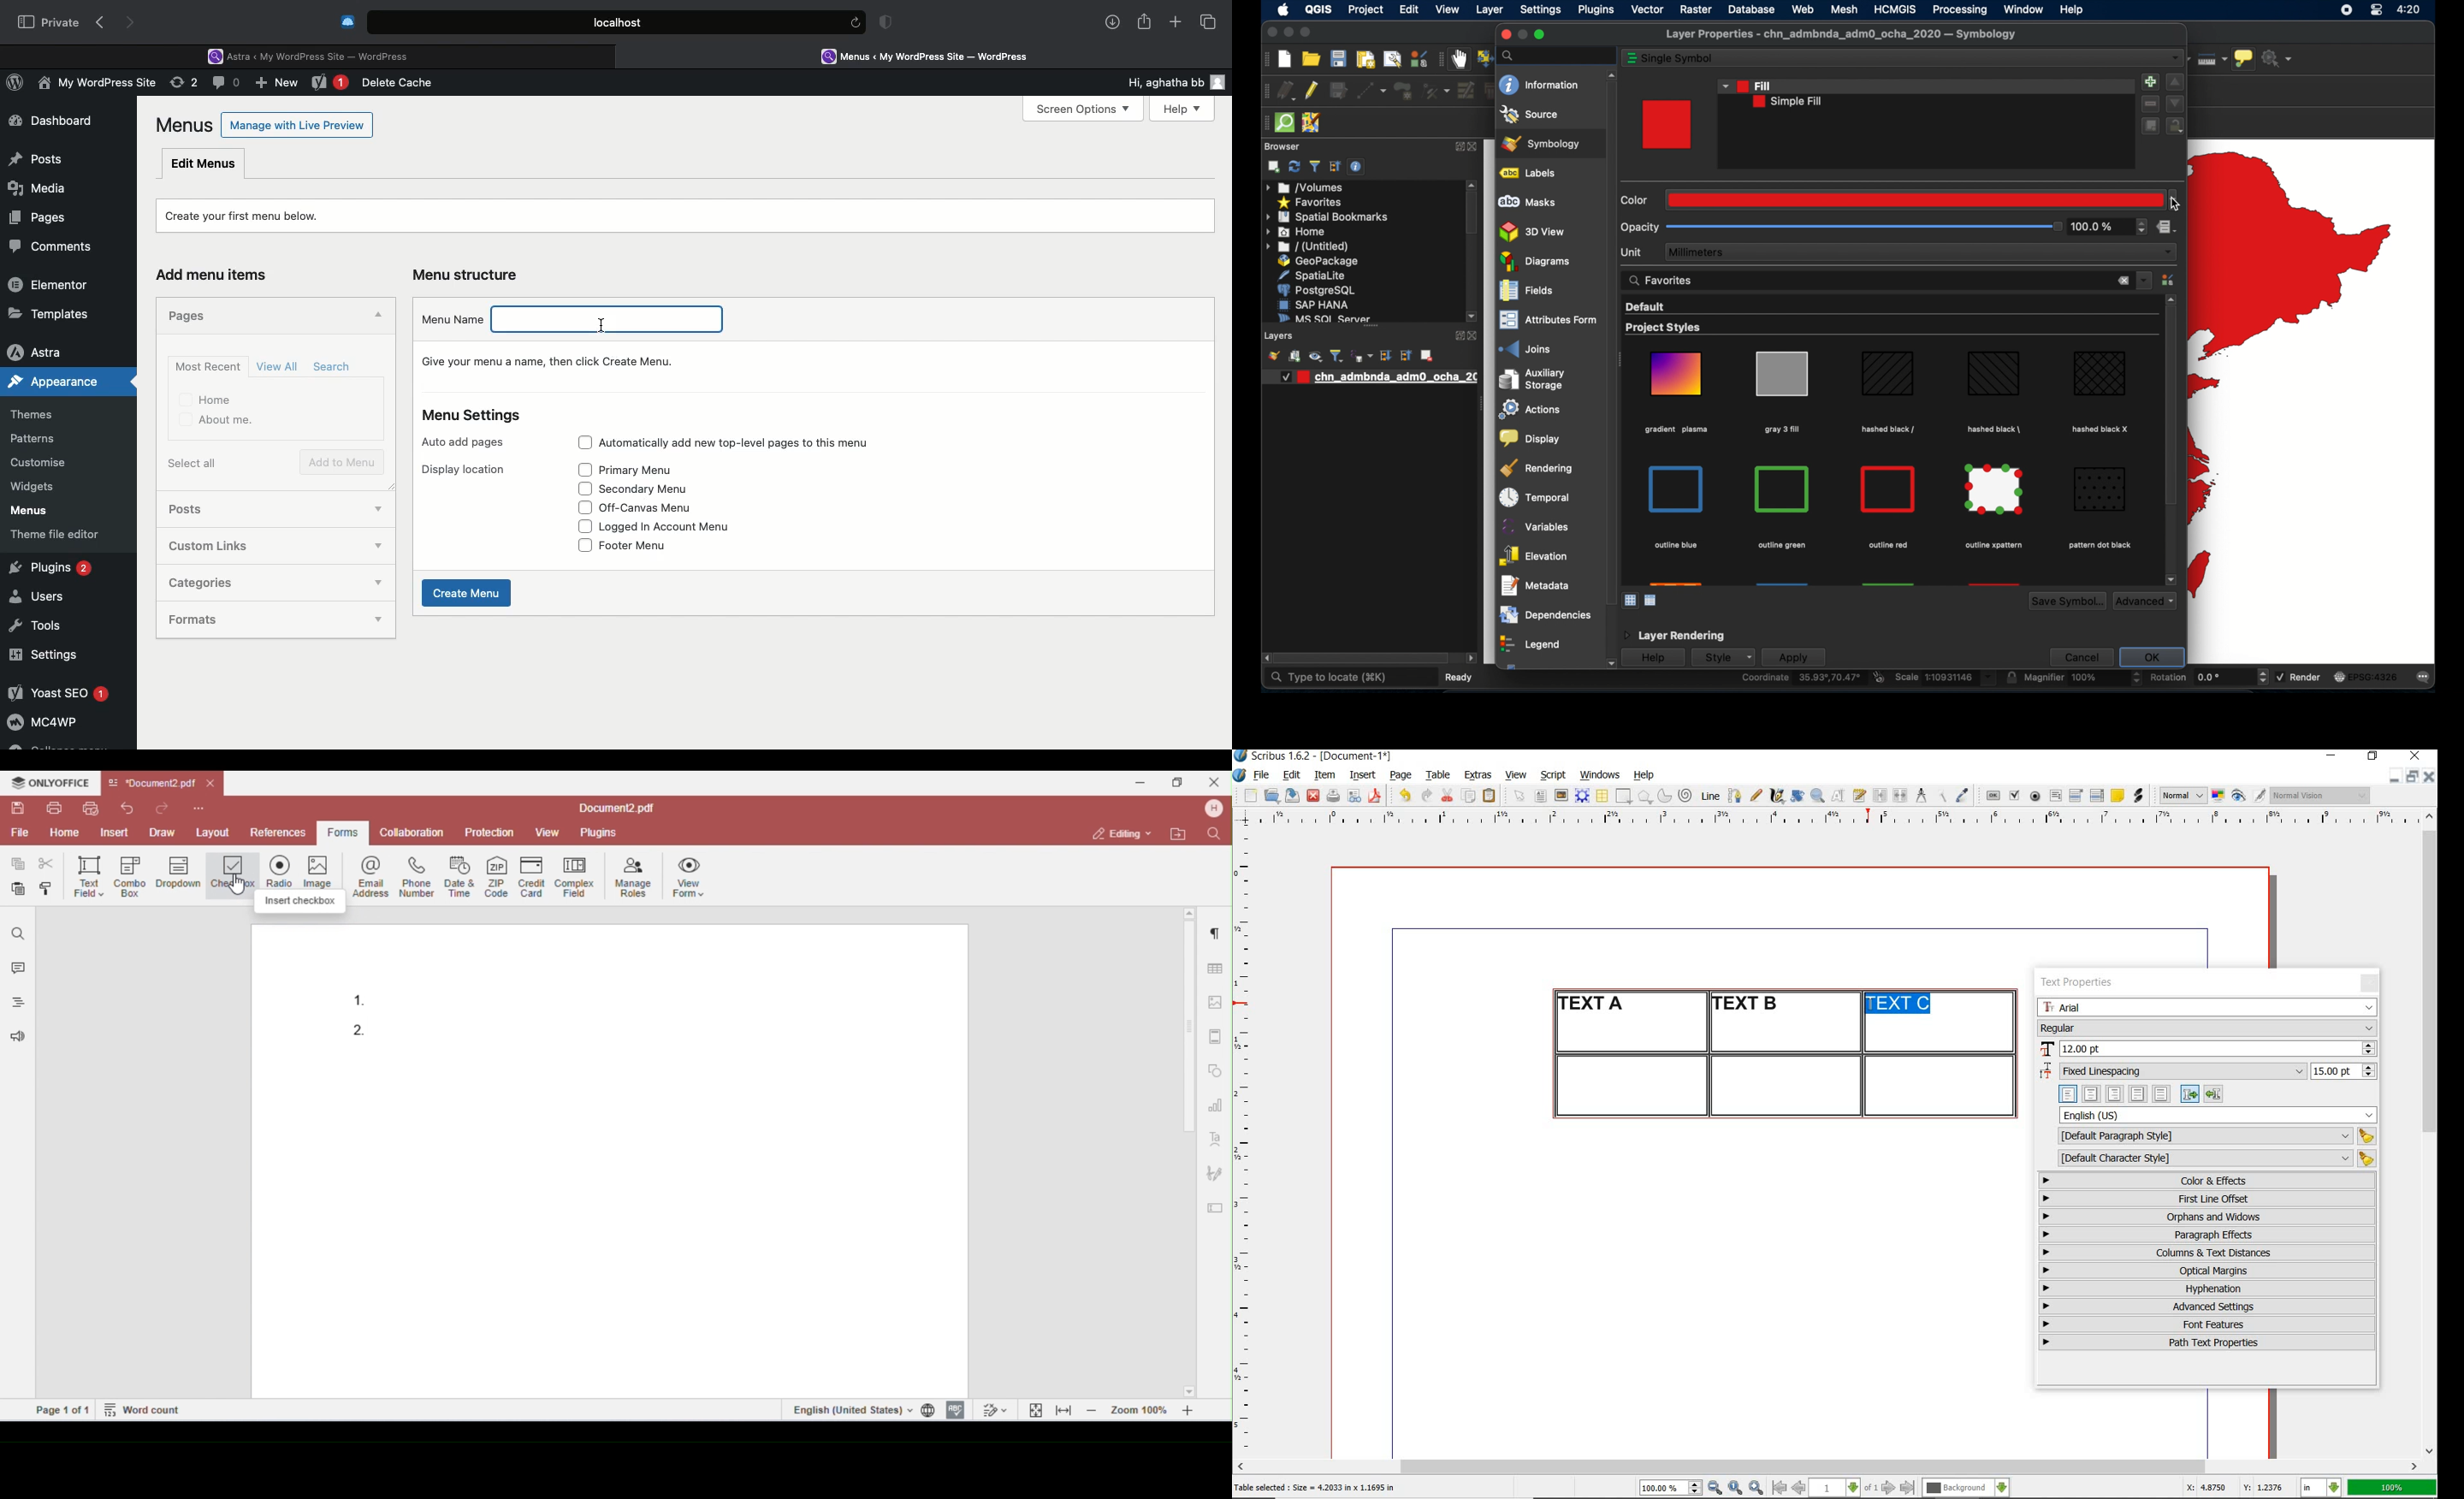 This screenshot has width=2464, height=1512. Describe the element at coordinates (755, 442) in the screenshot. I see `Automatically add new top-level pages to this menu` at that location.